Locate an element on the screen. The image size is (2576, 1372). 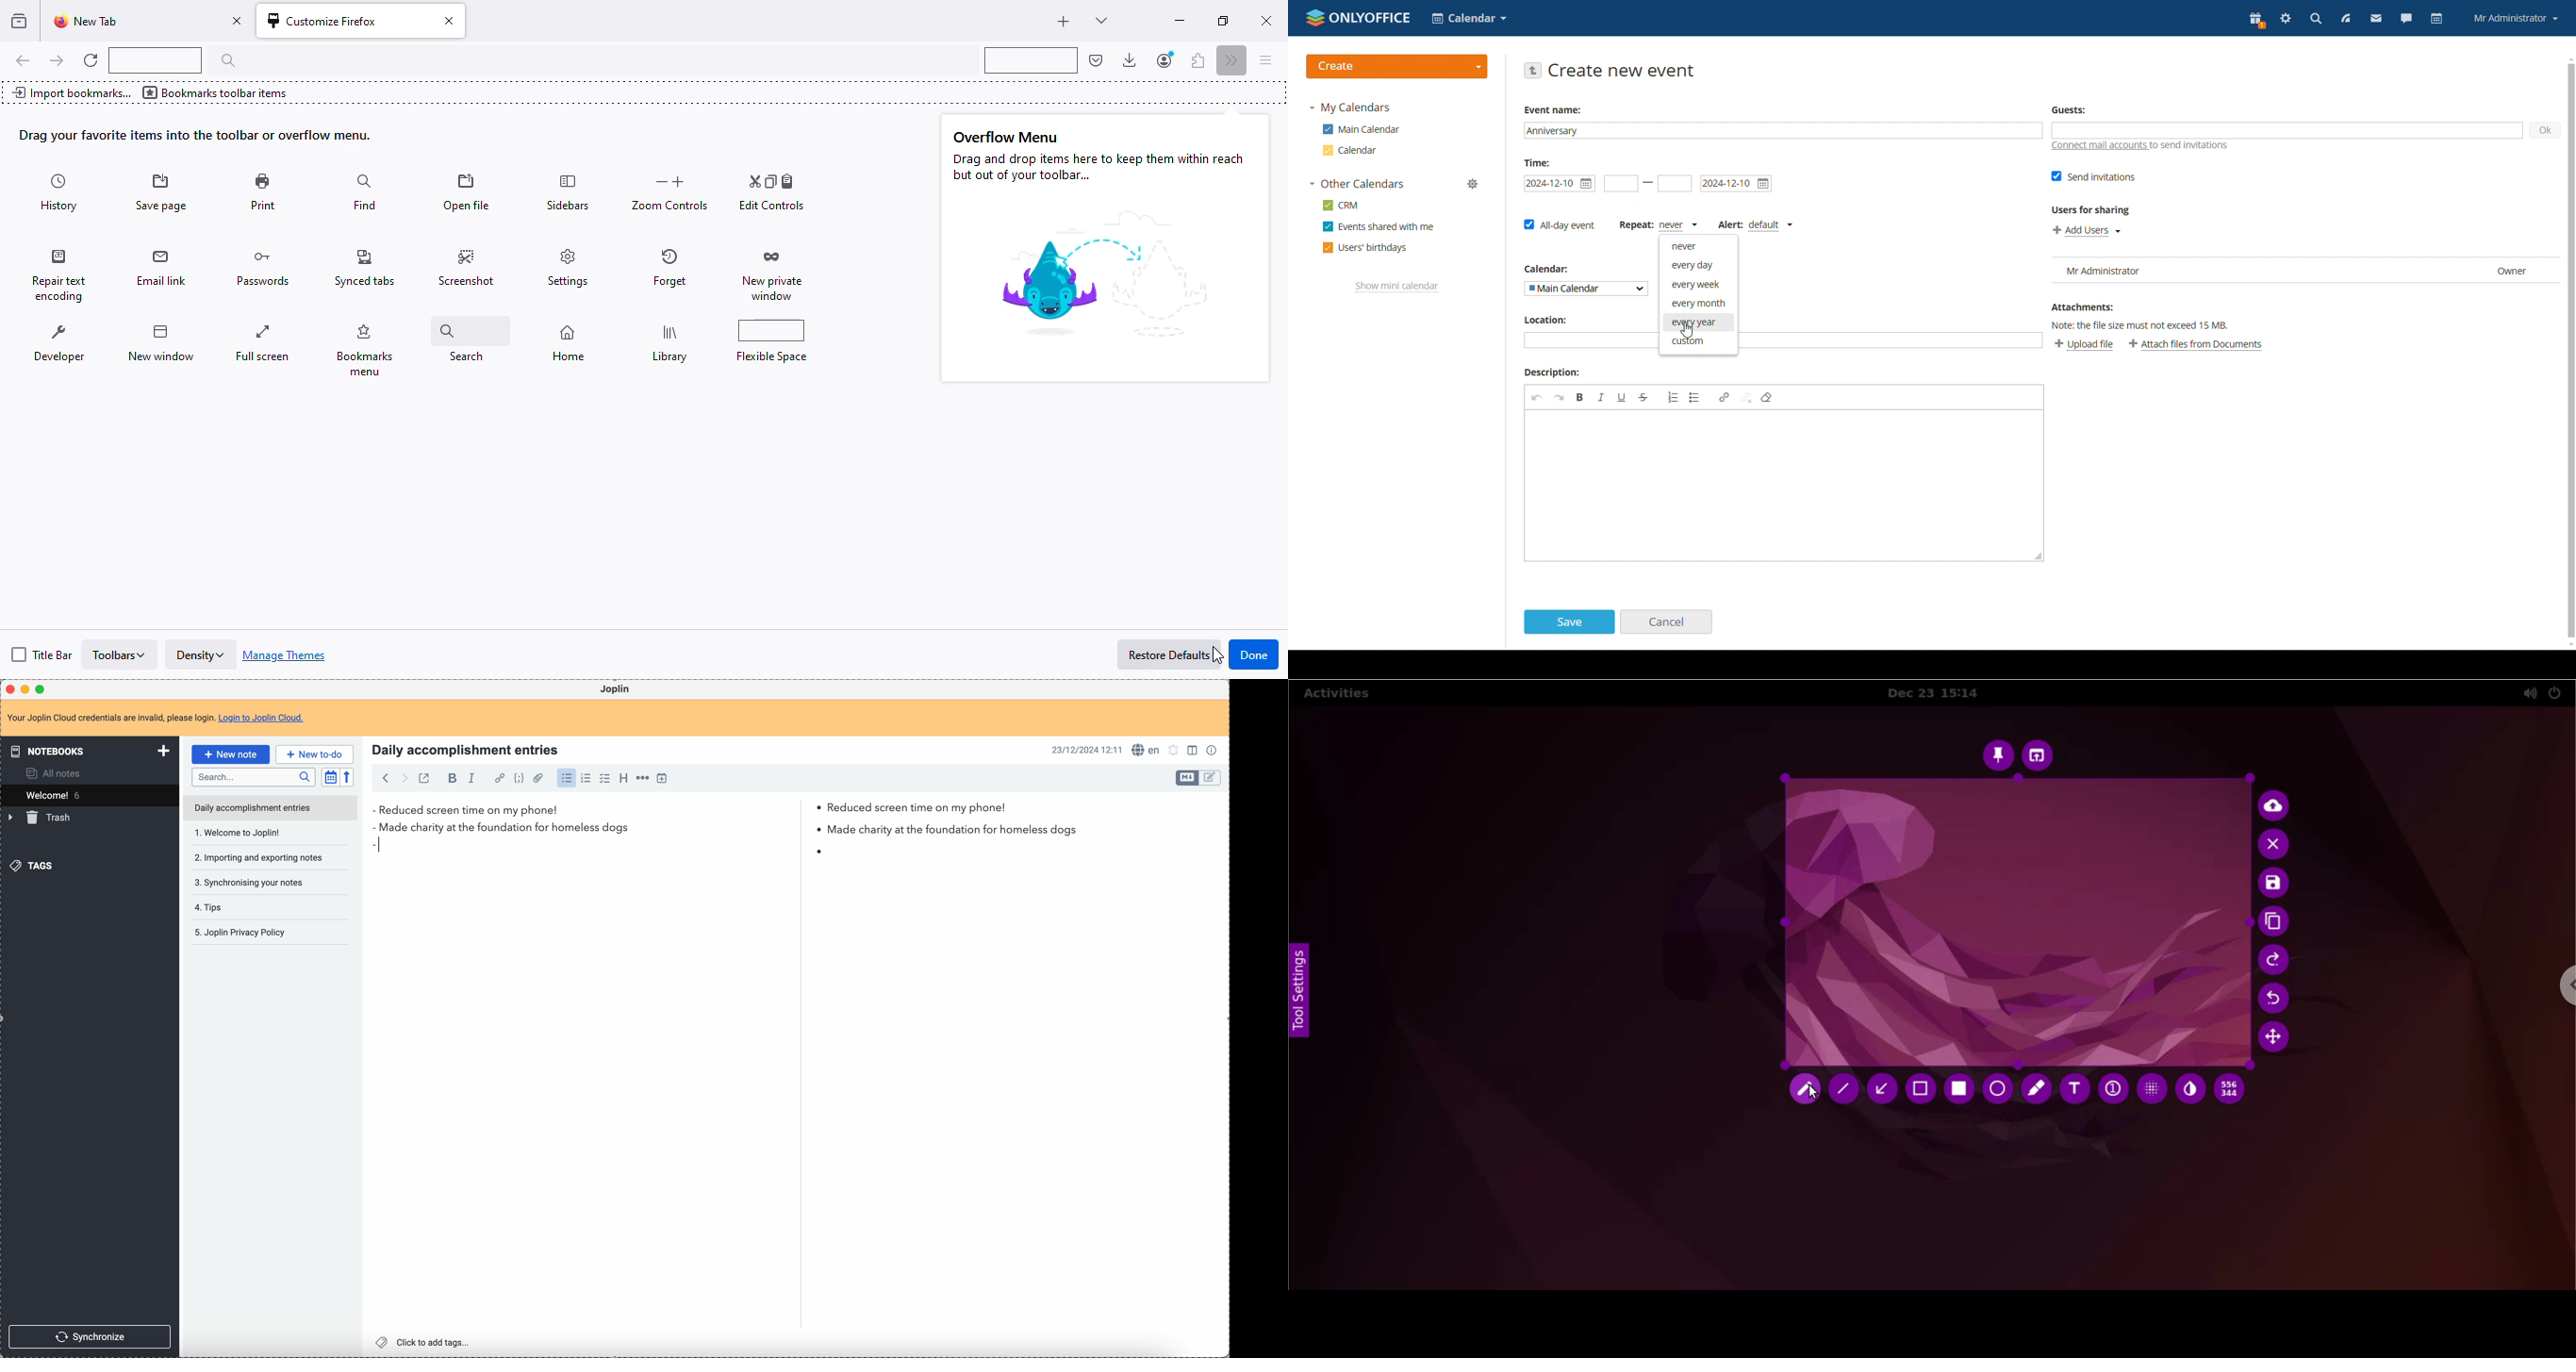
tips is located at coordinates (258, 884).